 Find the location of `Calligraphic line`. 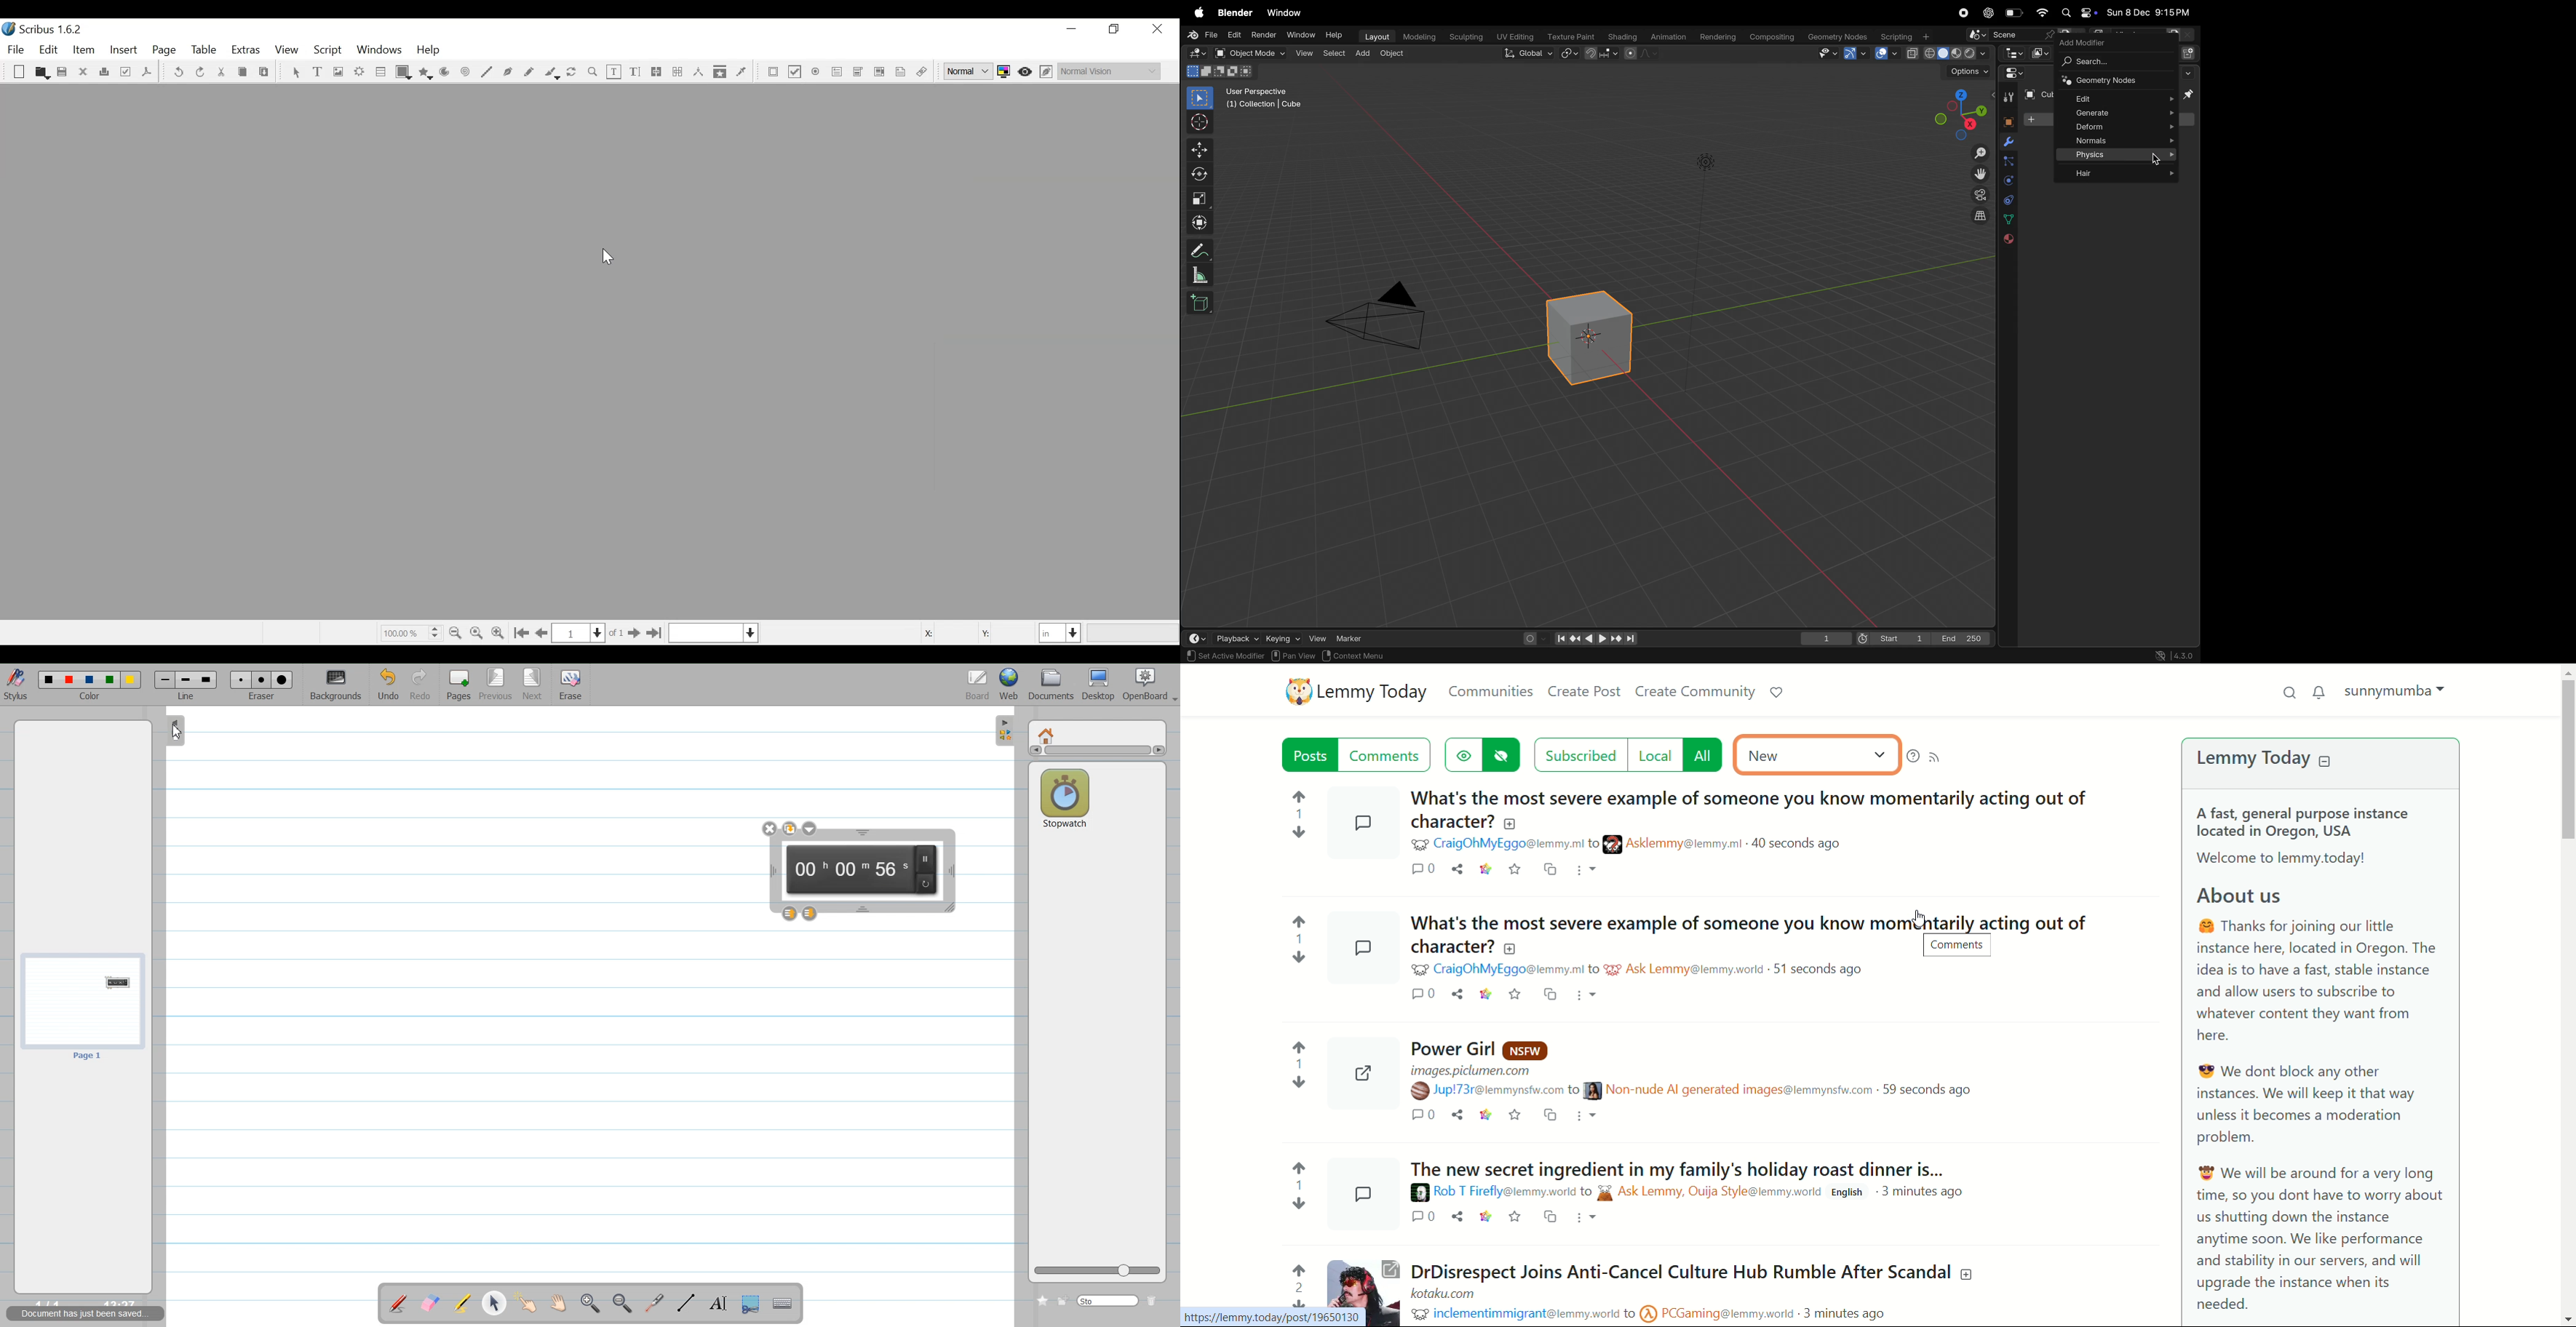

Calligraphic line is located at coordinates (551, 73).